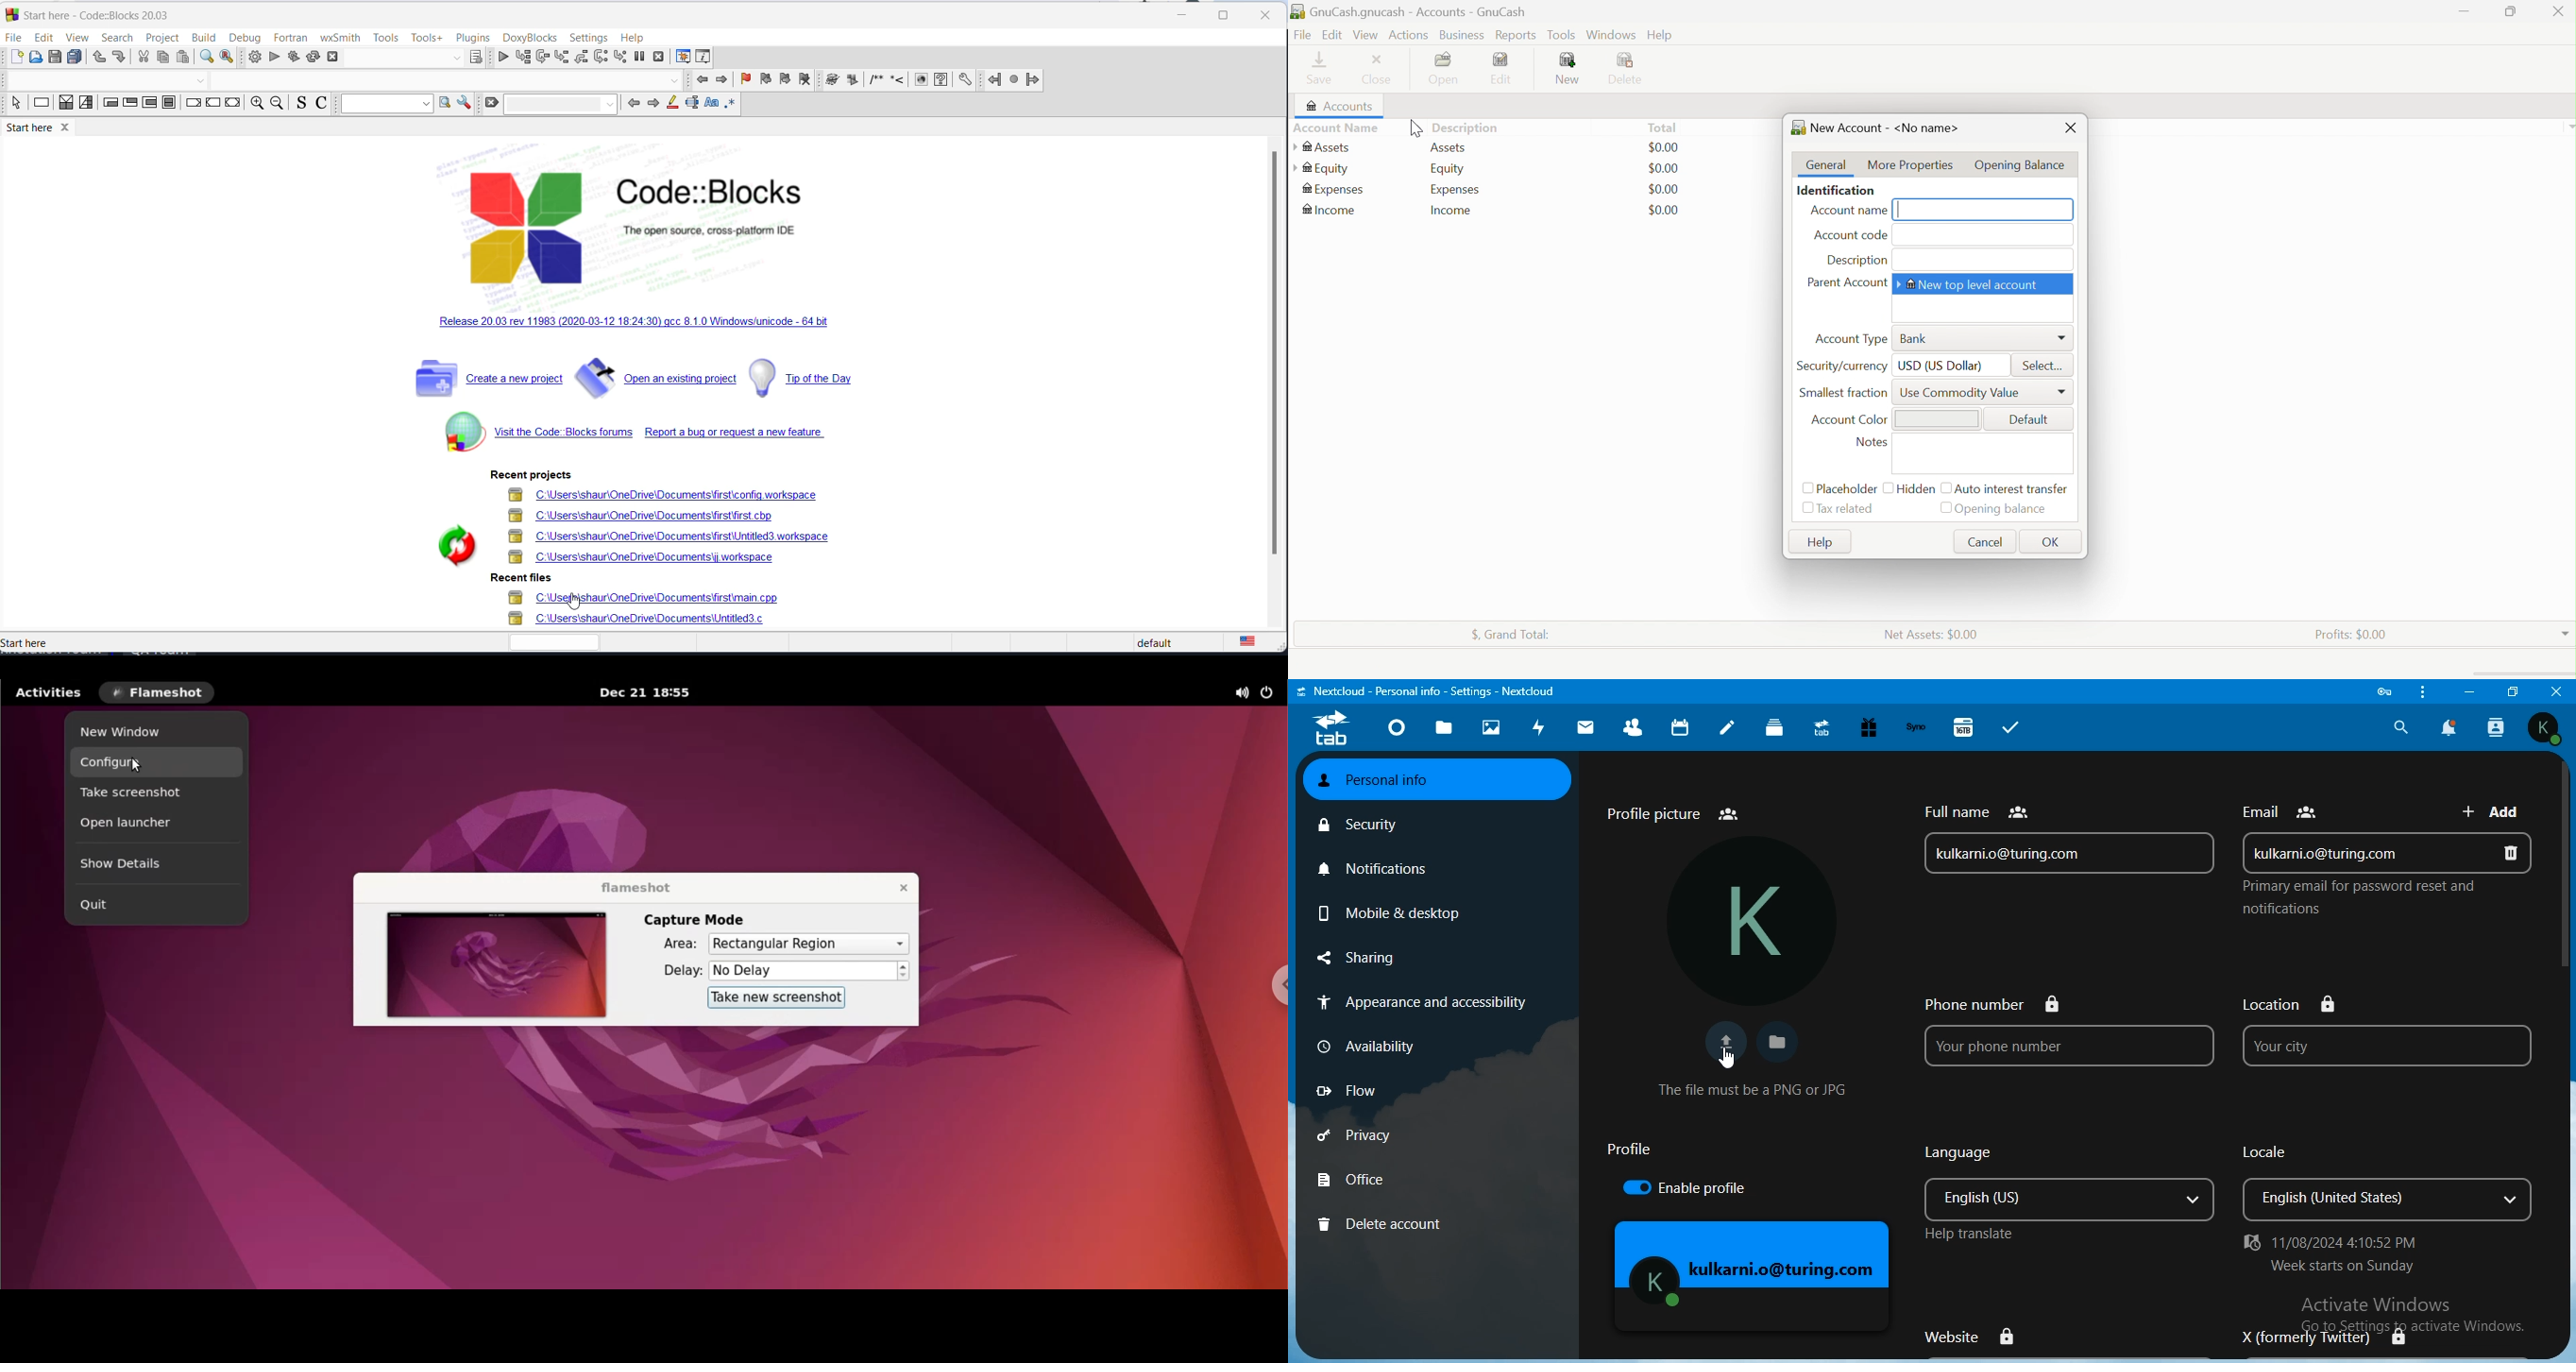 This screenshot has height=1372, width=2576. I want to click on return instruction, so click(232, 104).